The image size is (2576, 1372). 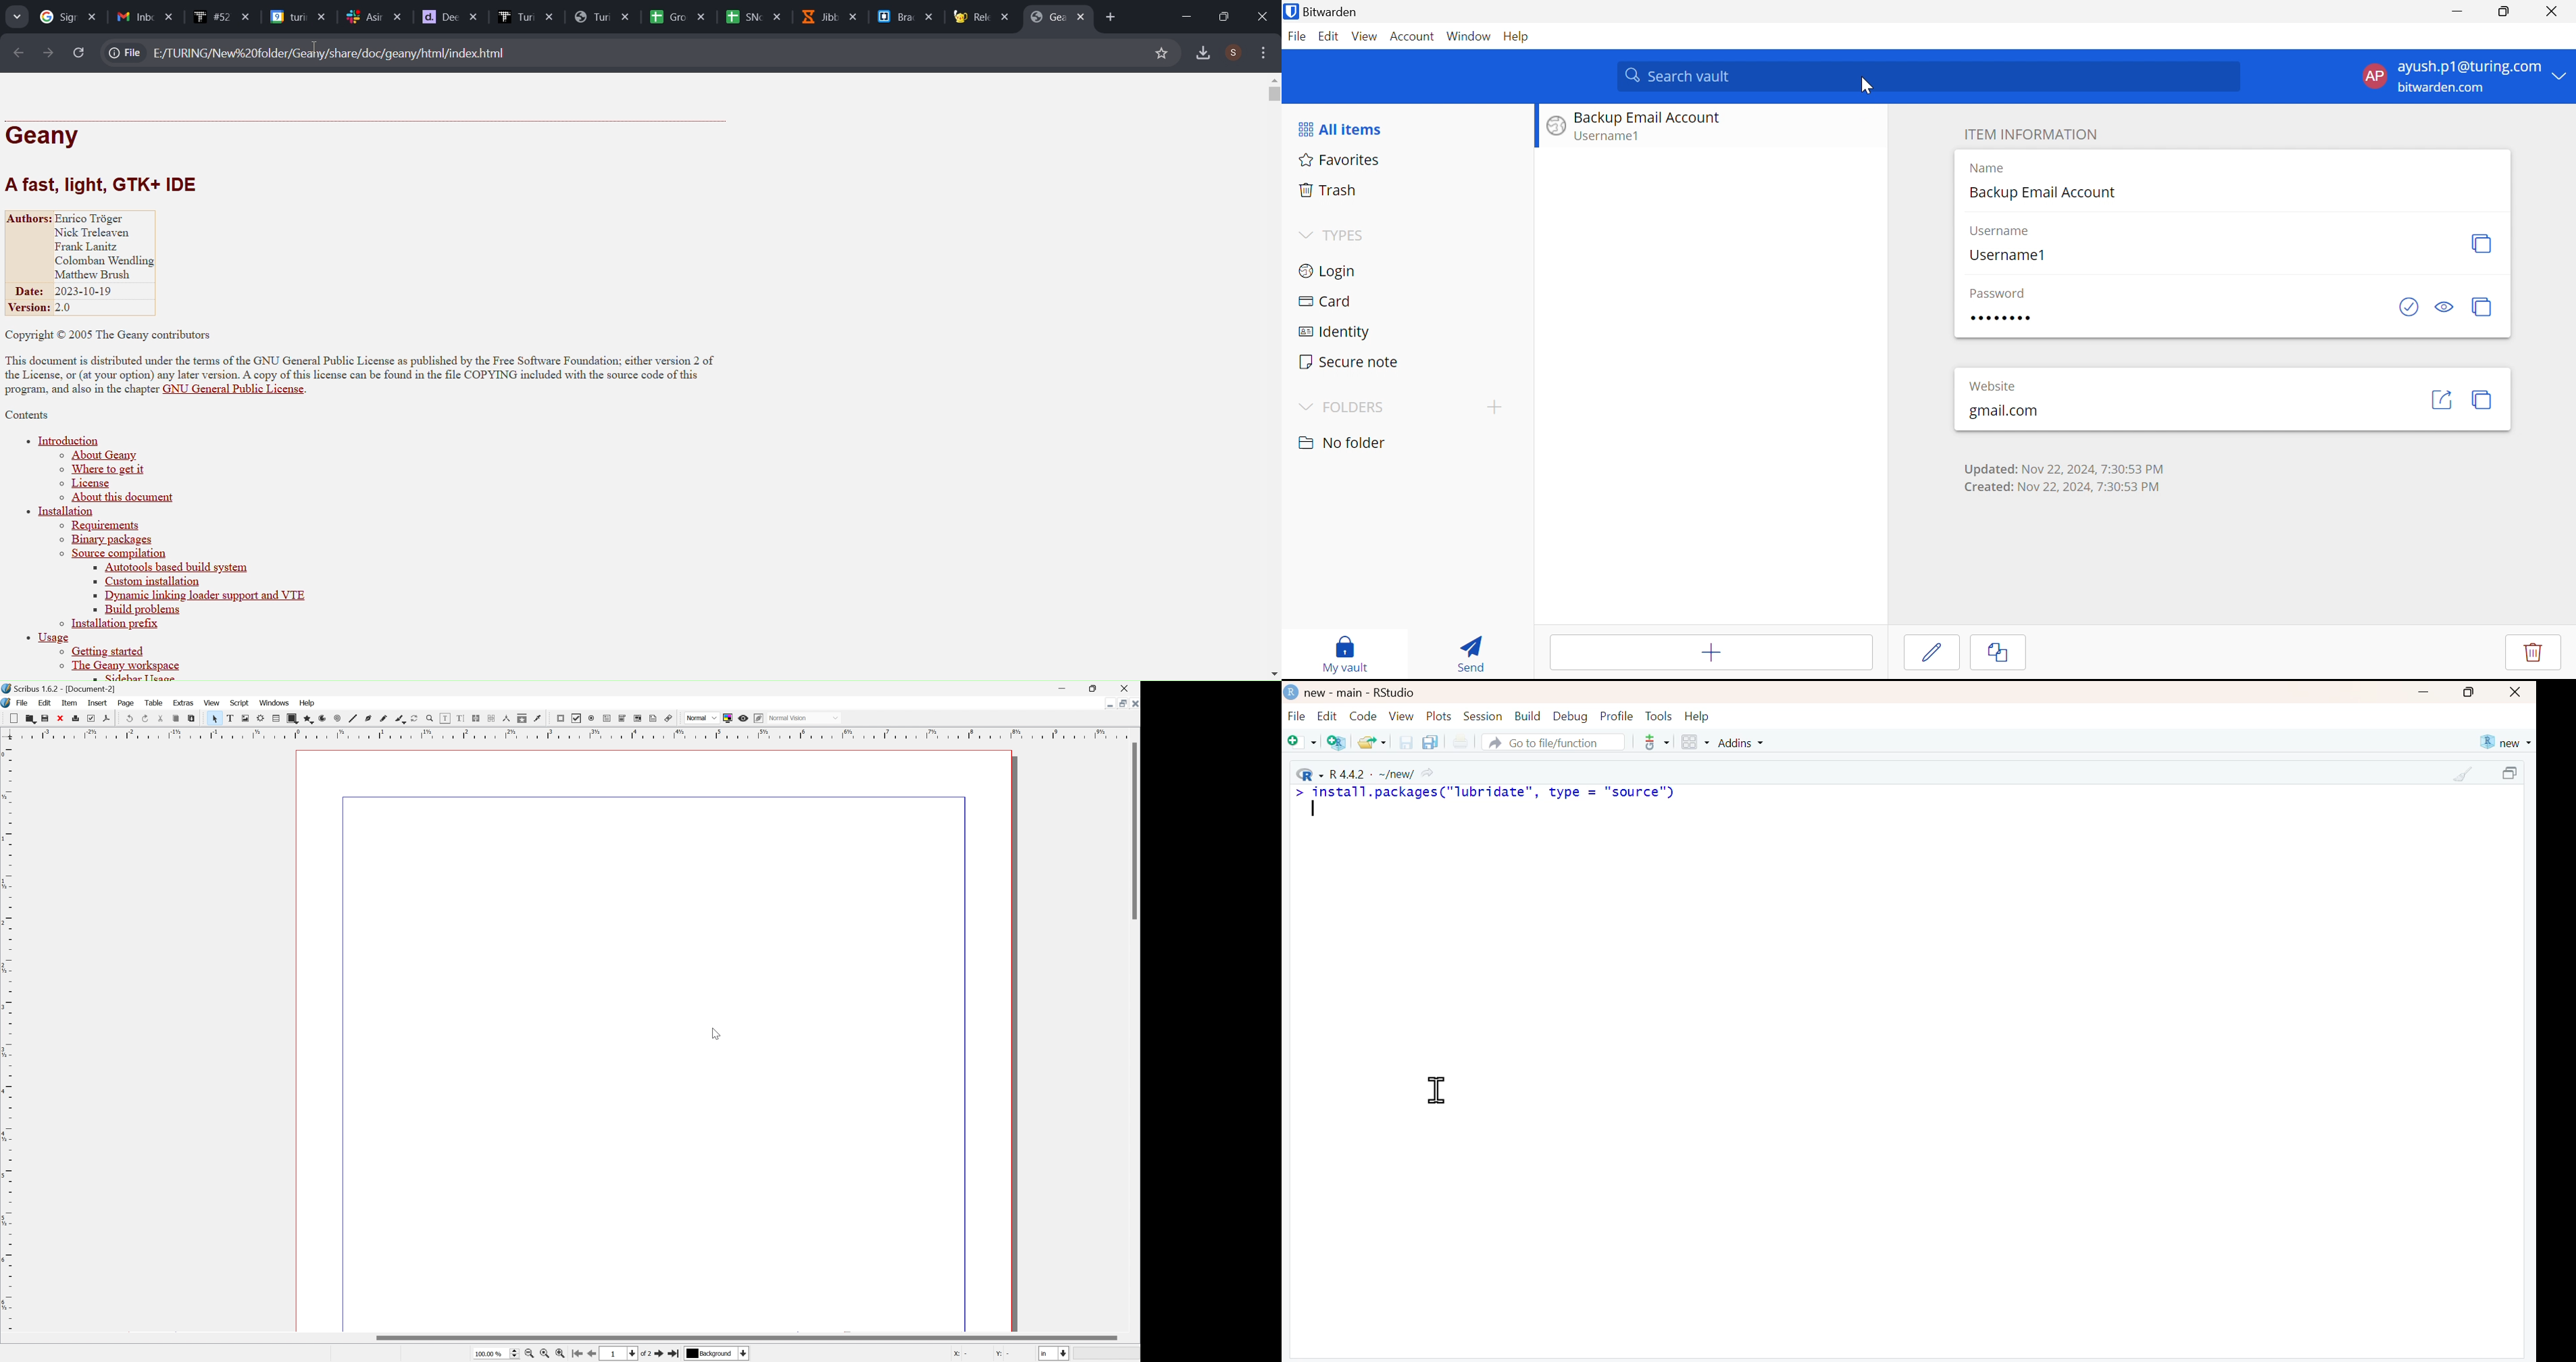 I want to click on 1, so click(x=620, y=1354).